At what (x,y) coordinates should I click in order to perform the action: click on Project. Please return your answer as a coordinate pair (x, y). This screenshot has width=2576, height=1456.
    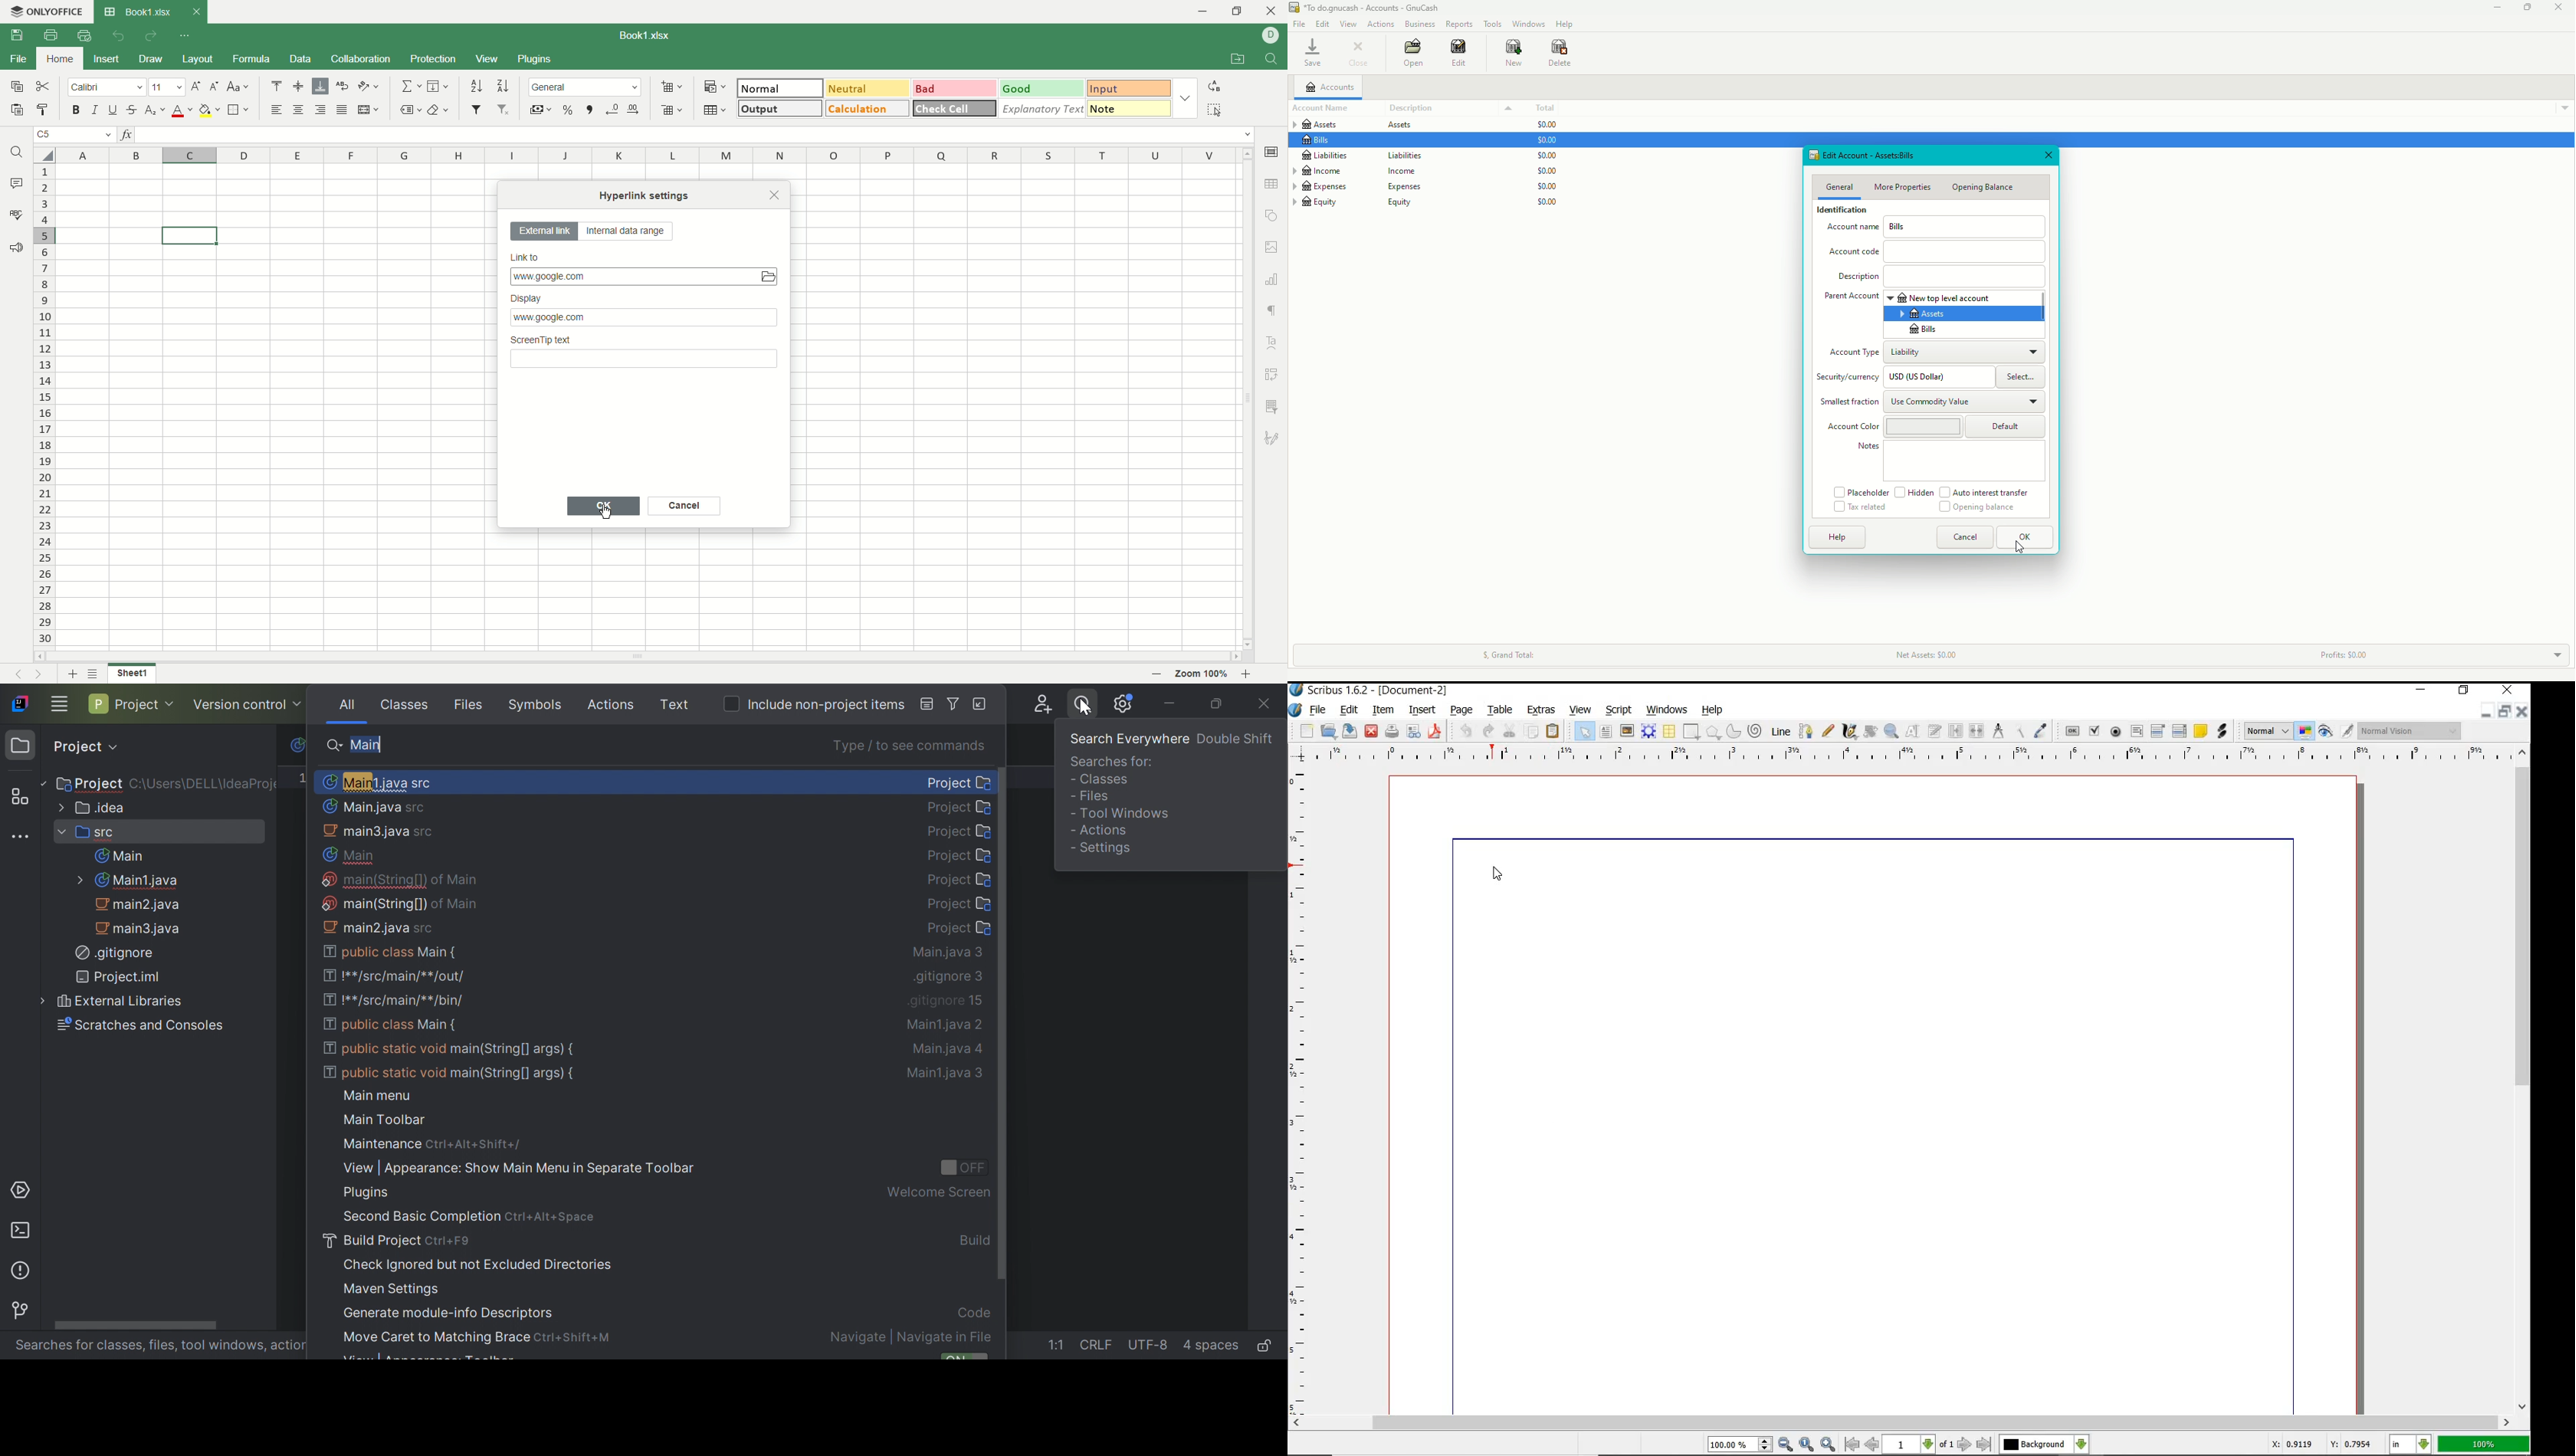
    Looking at the image, I should click on (87, 747).